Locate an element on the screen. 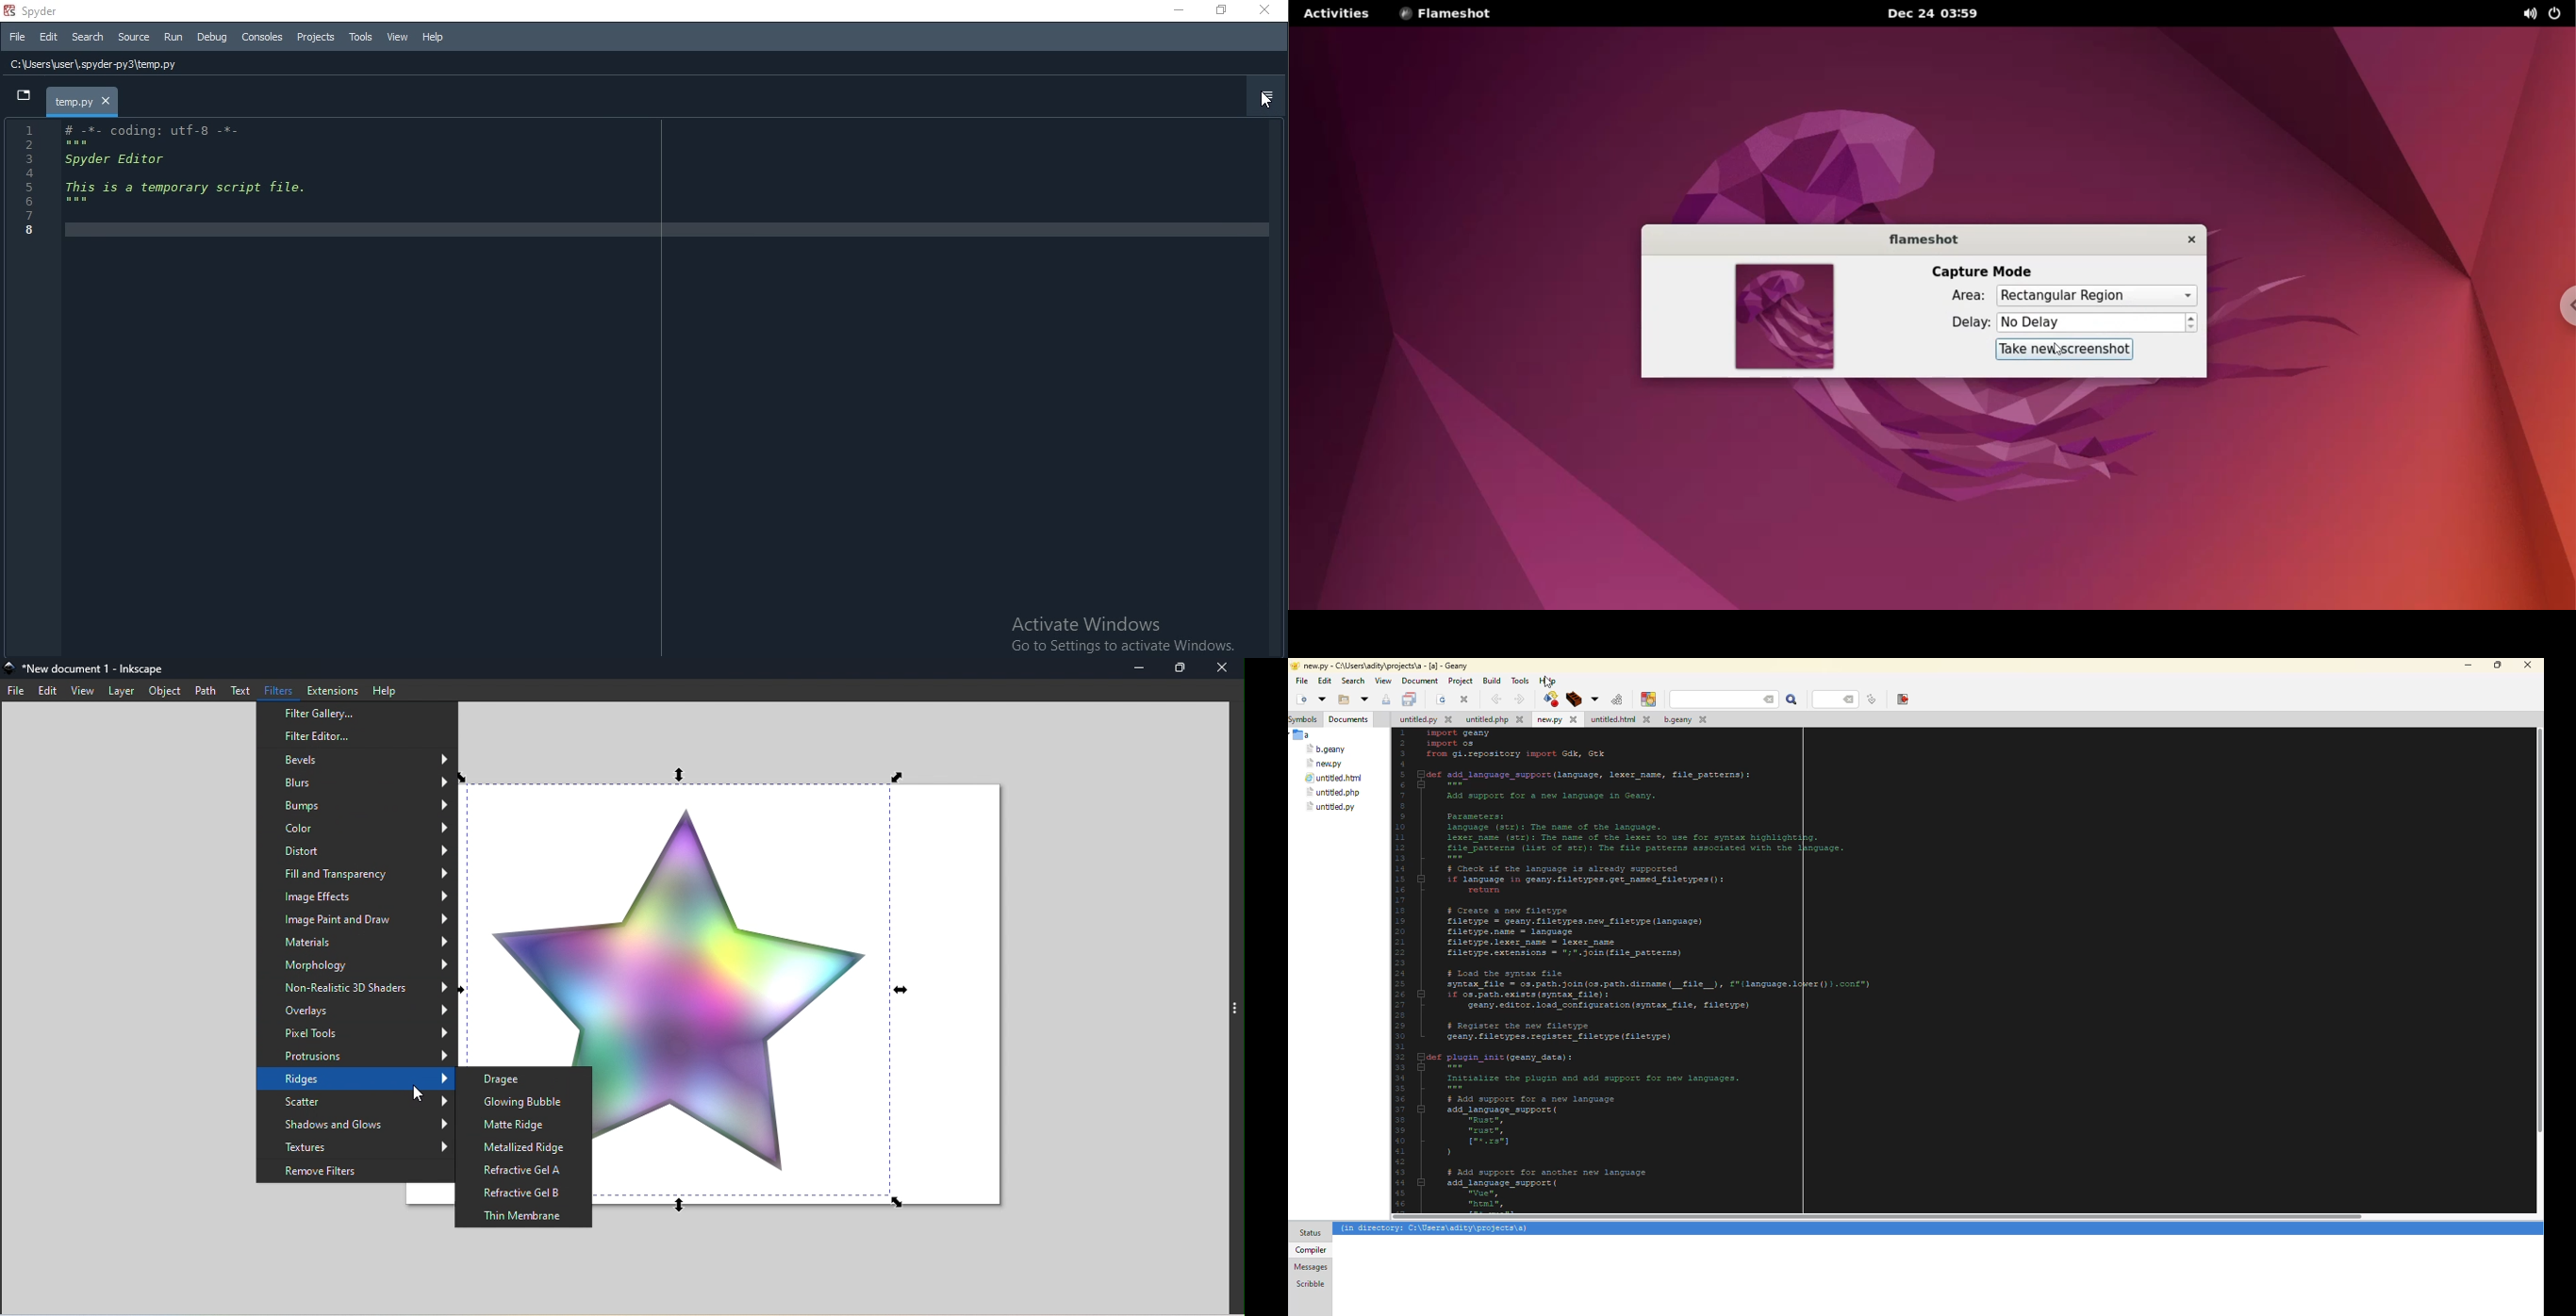  Debug is located at coordinates (212, 35).